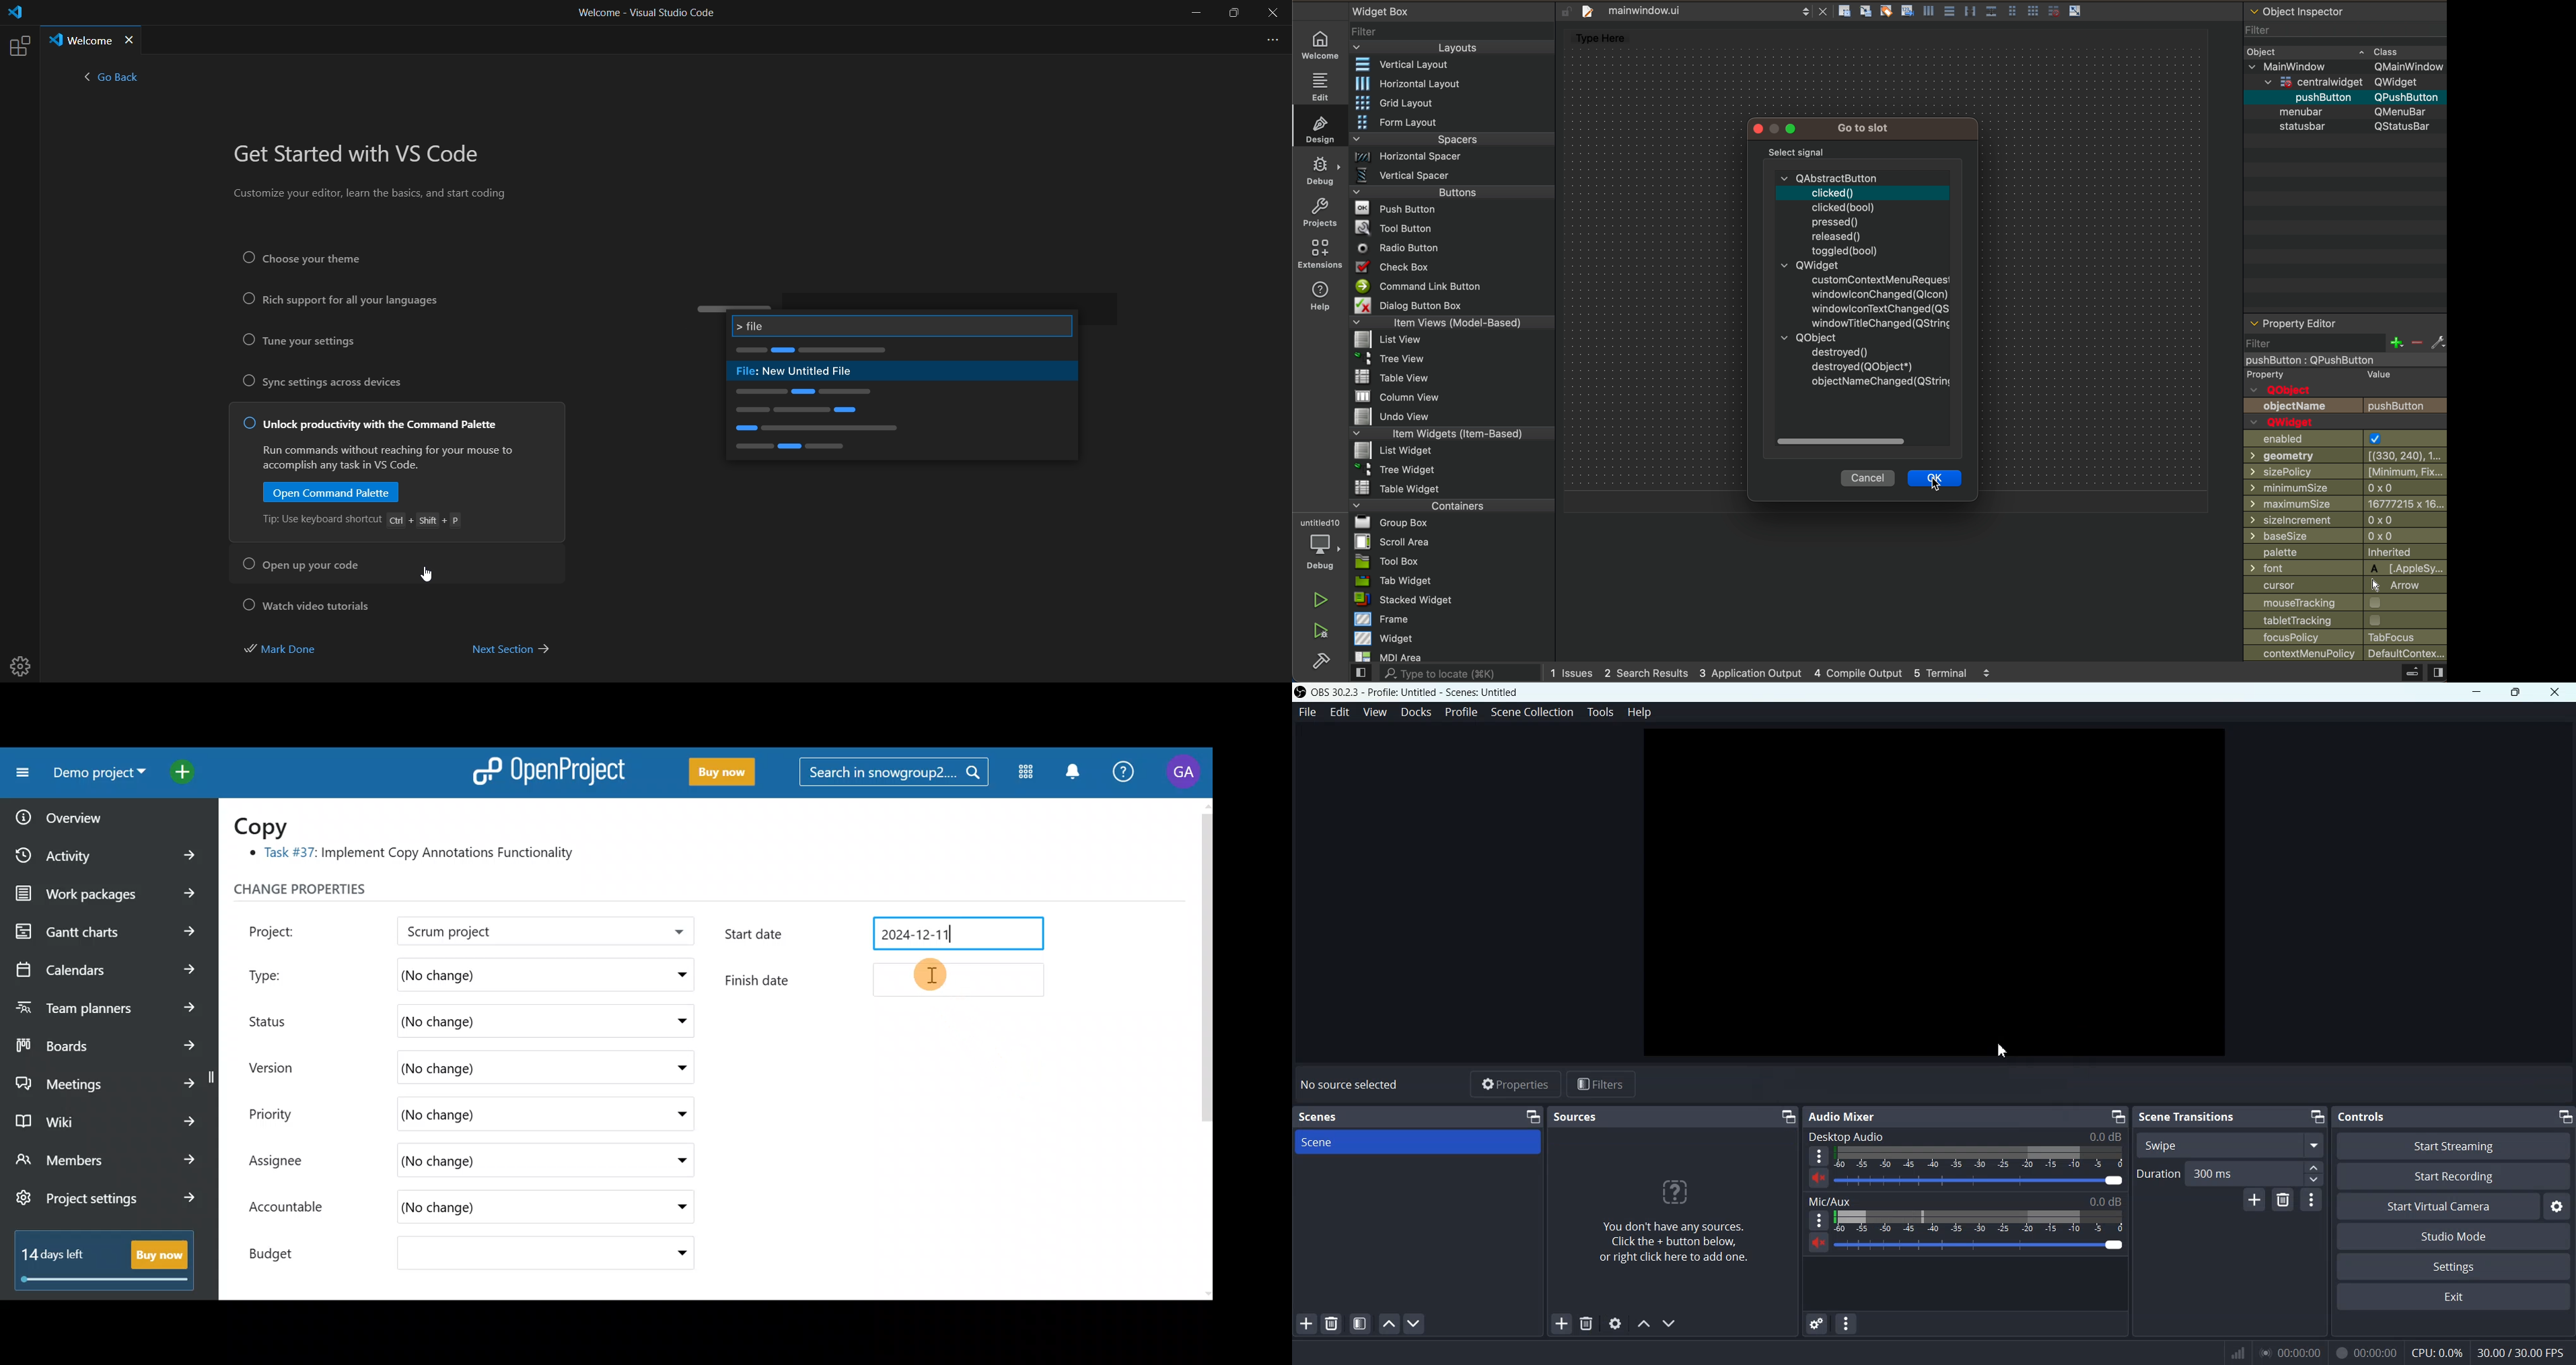 The width and height of the screenshot is (2576, 1372). I want to click on , so click(2344, 504).